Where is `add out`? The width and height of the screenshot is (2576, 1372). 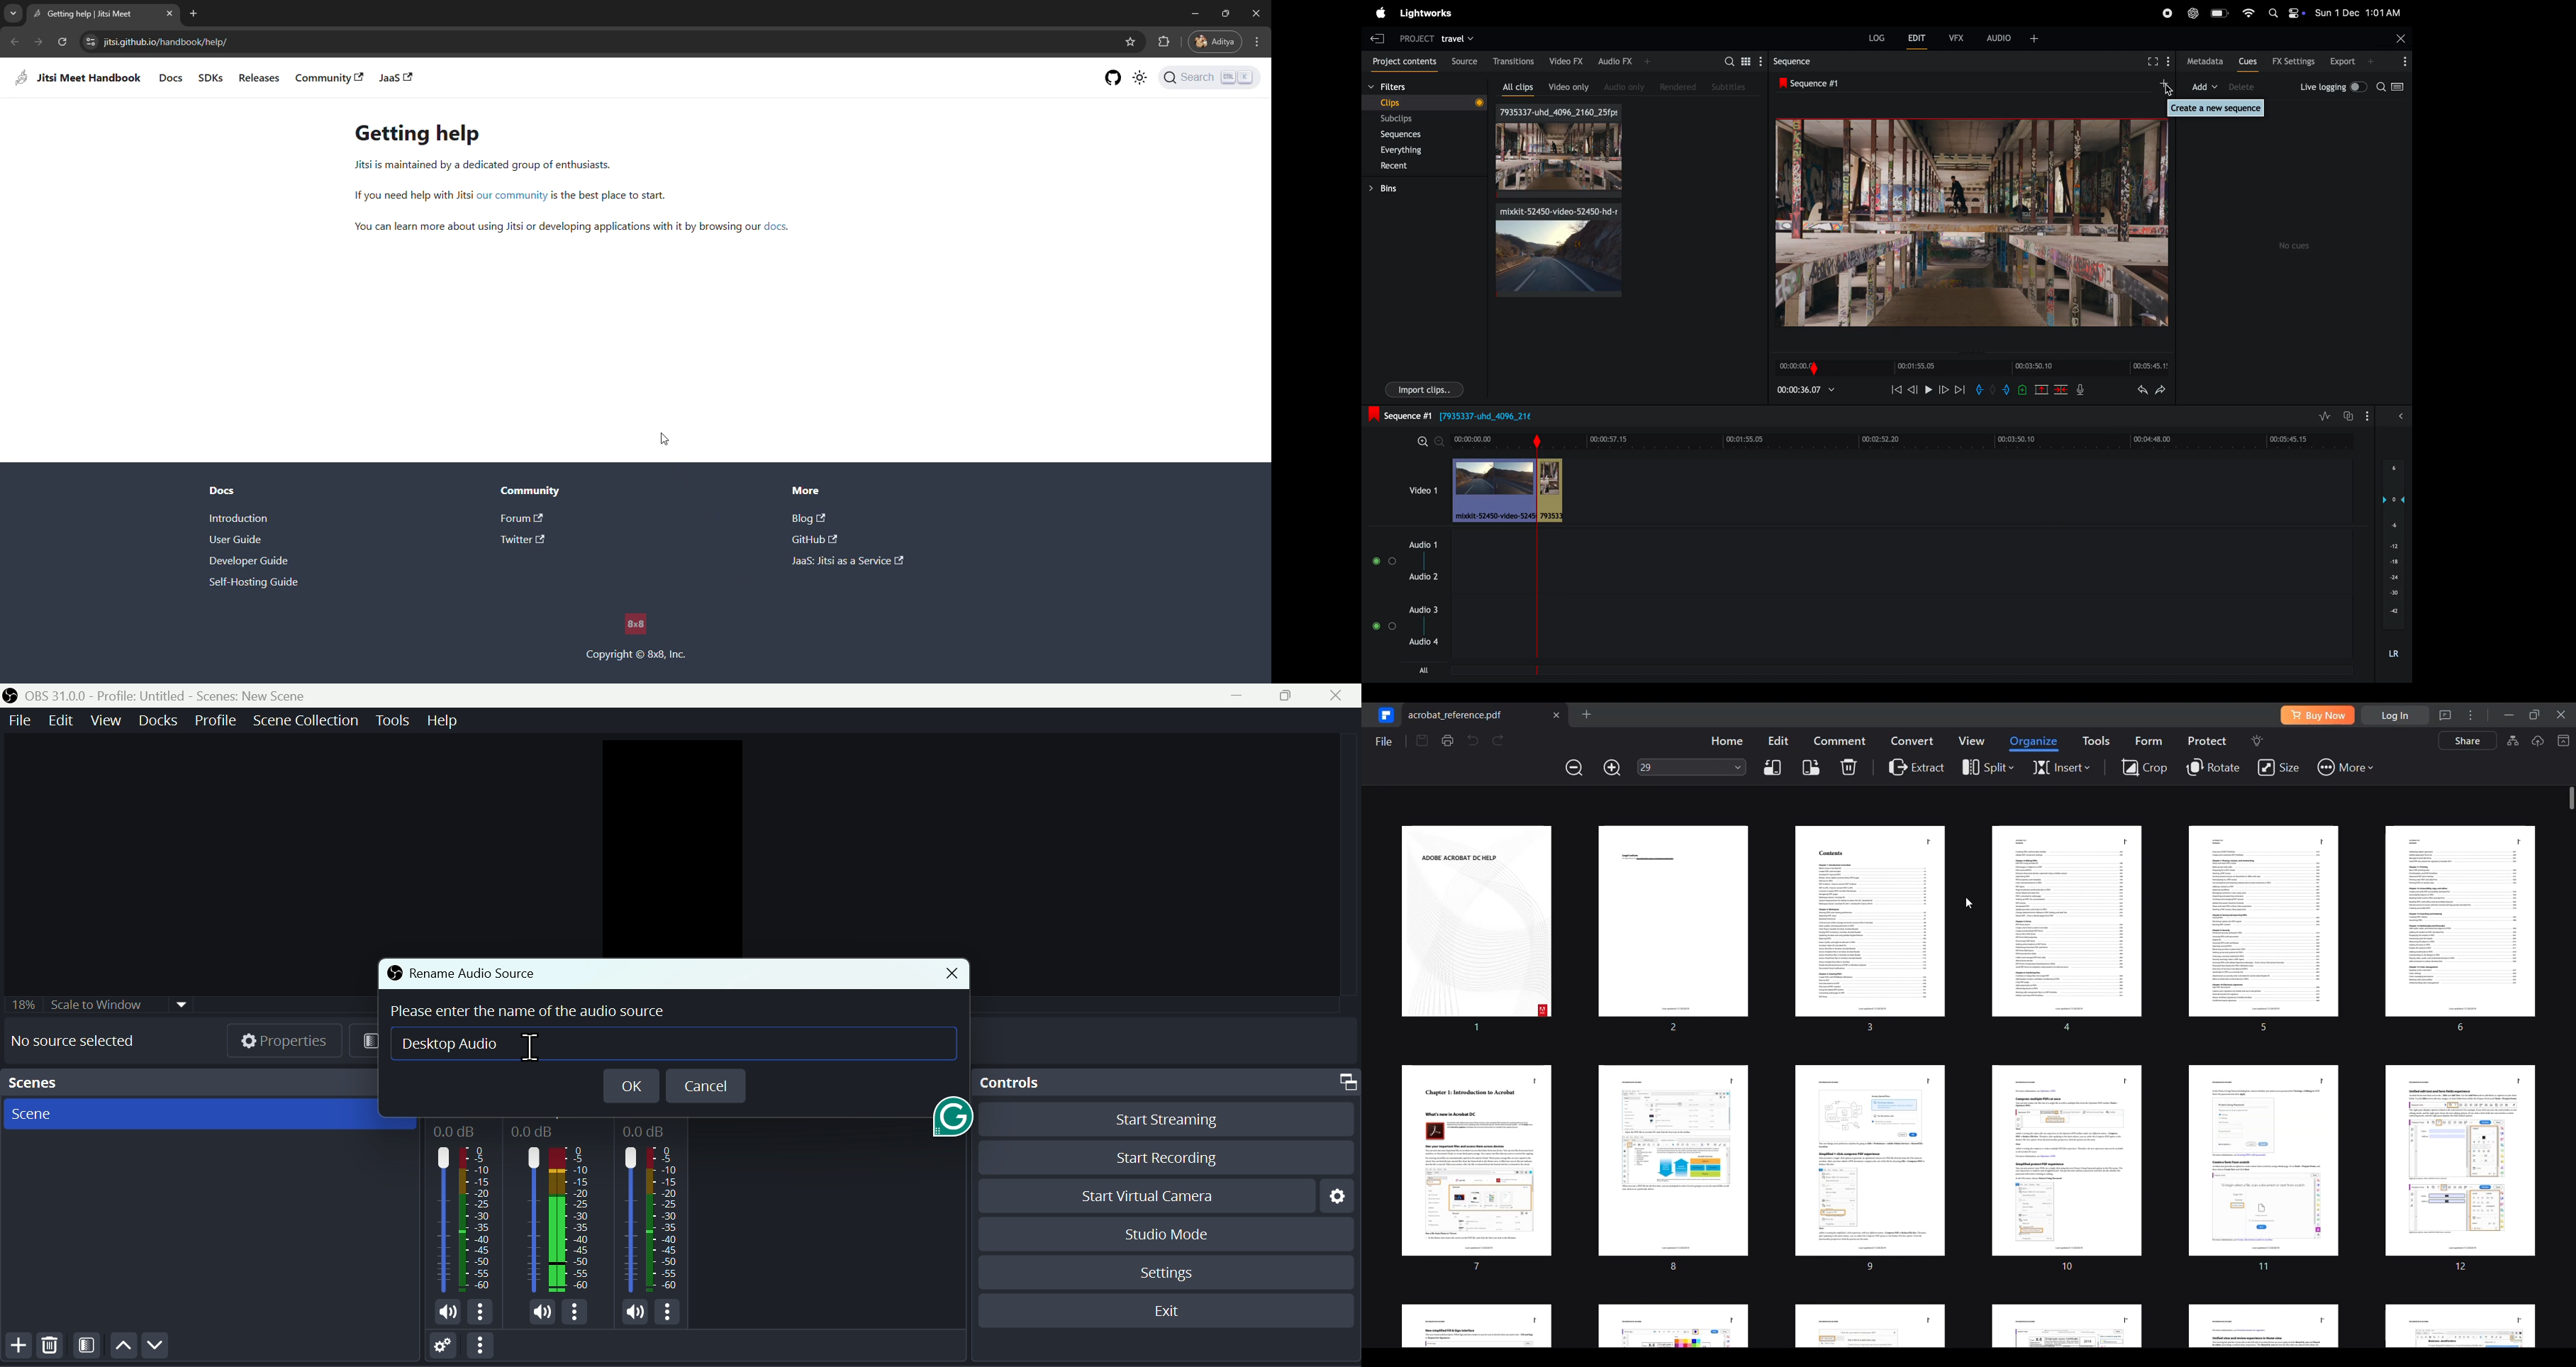
add out is located at coordinates (2006, 390).